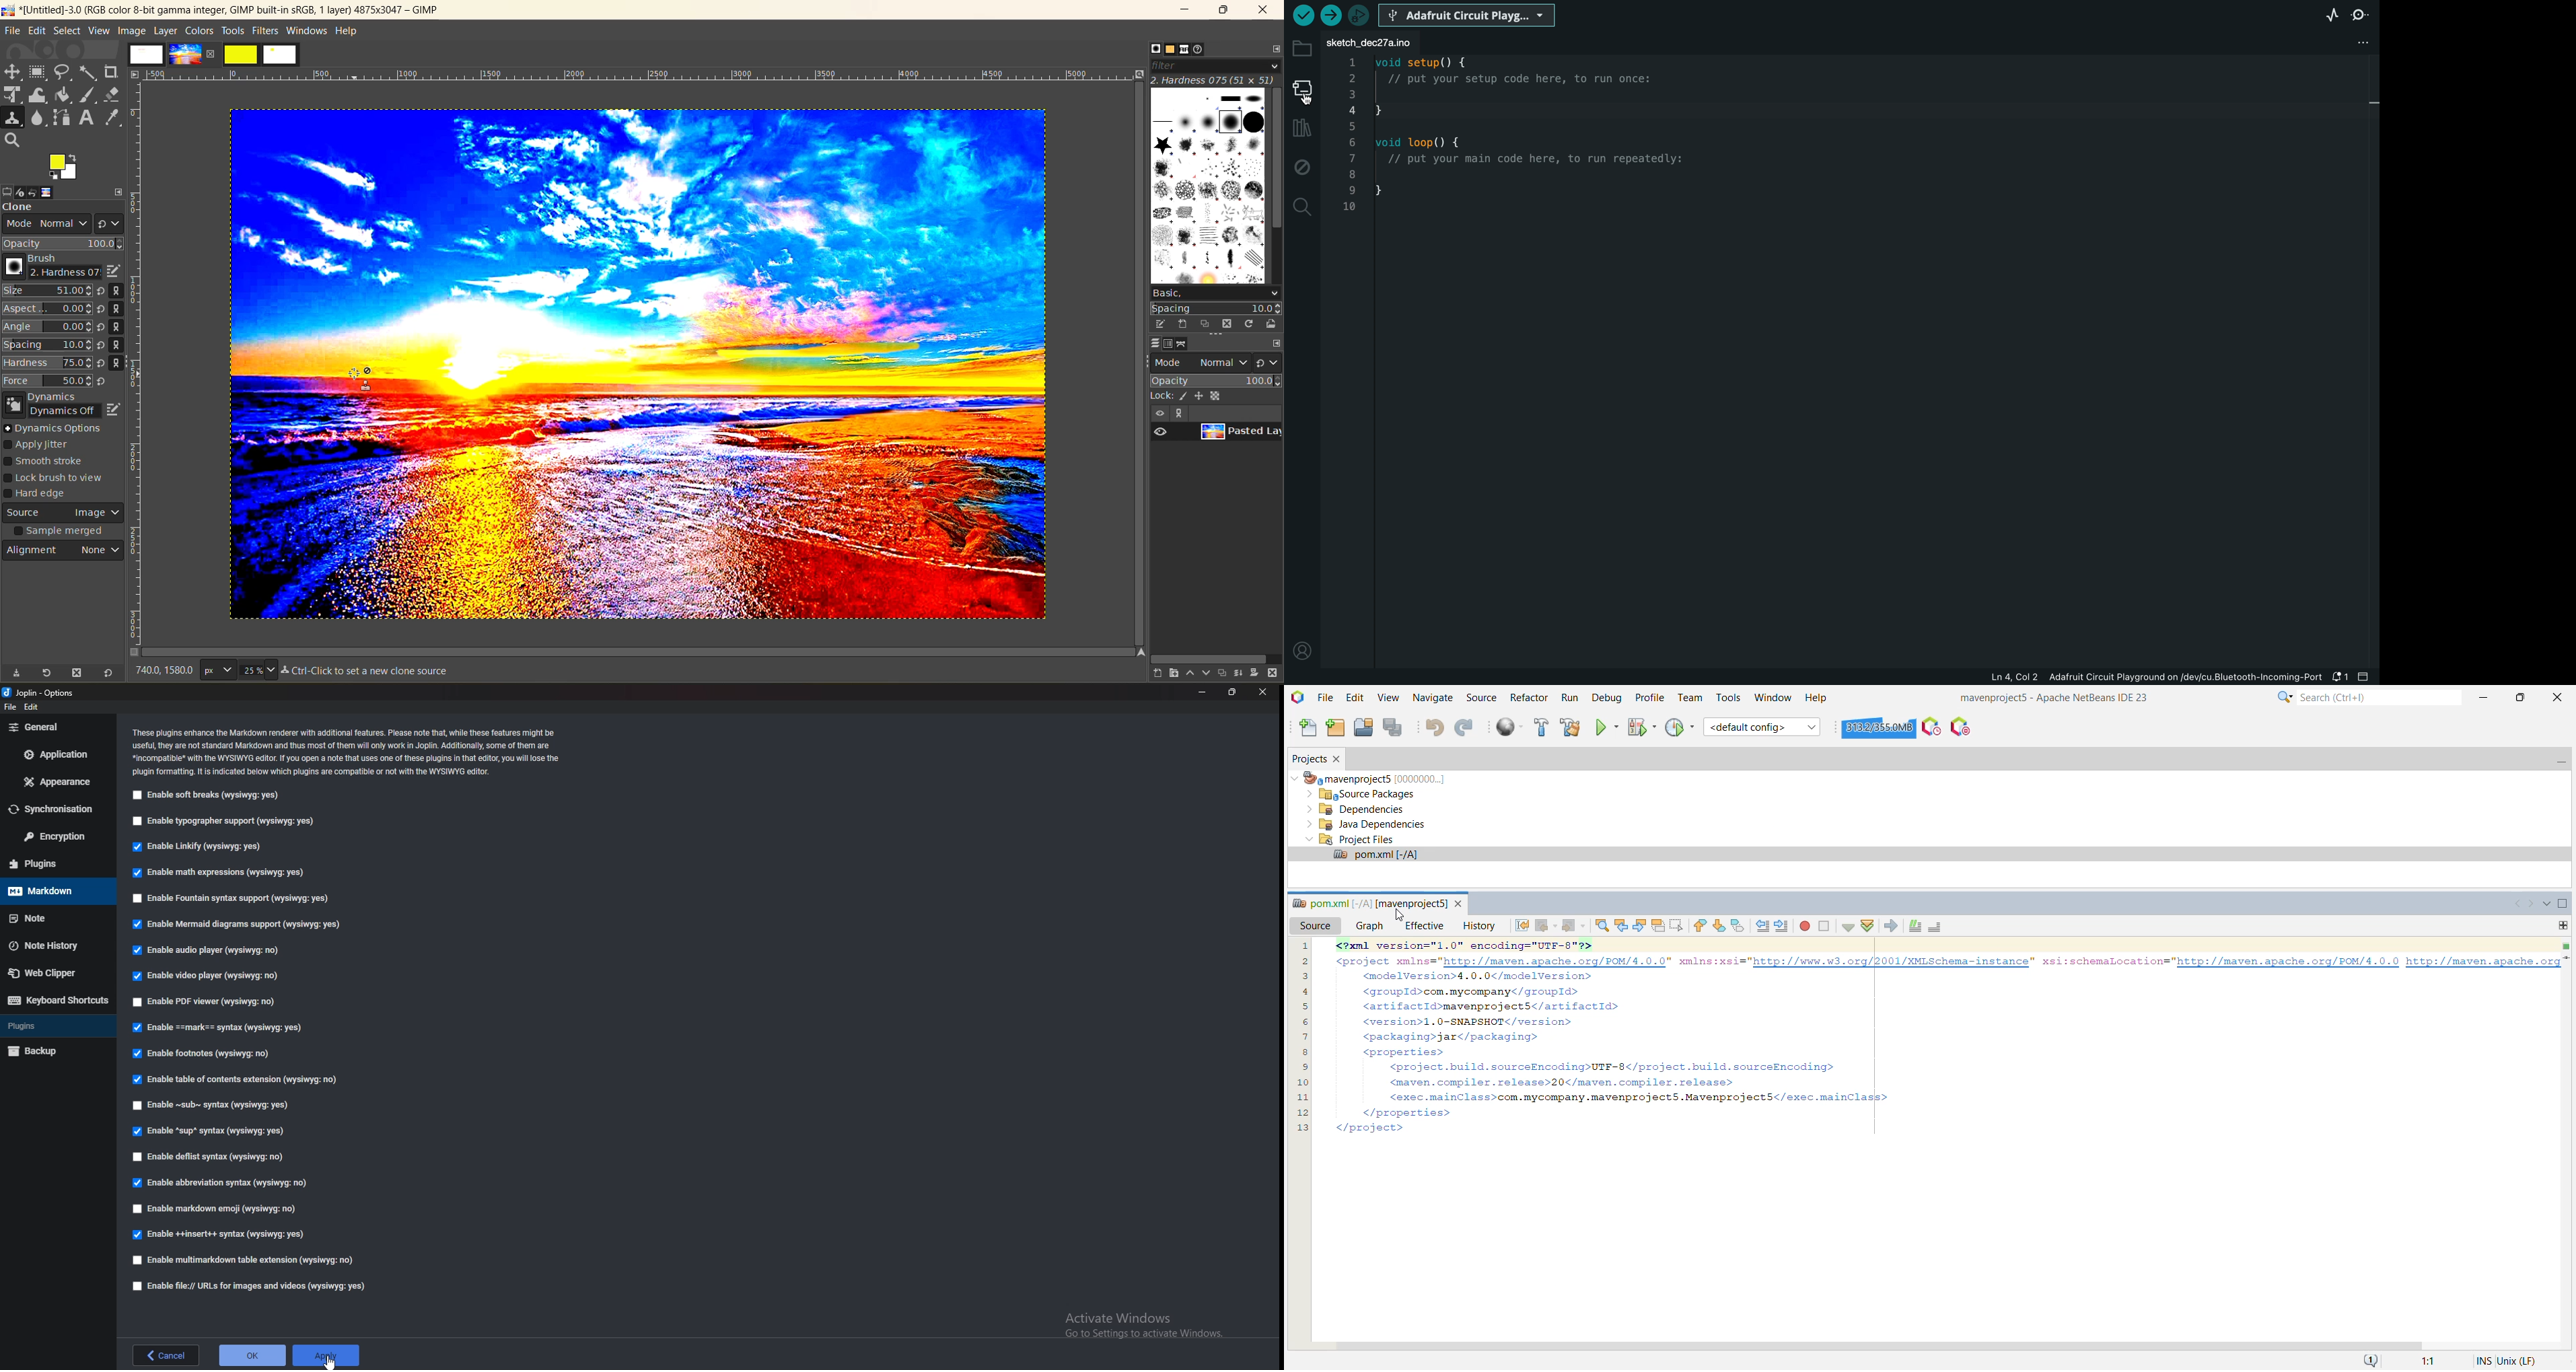 The image size is (2576, 1372). What do you see at coordinates (51, 1051) in the screenshot?
I see `Backup` at bounding box center [51, 1051].